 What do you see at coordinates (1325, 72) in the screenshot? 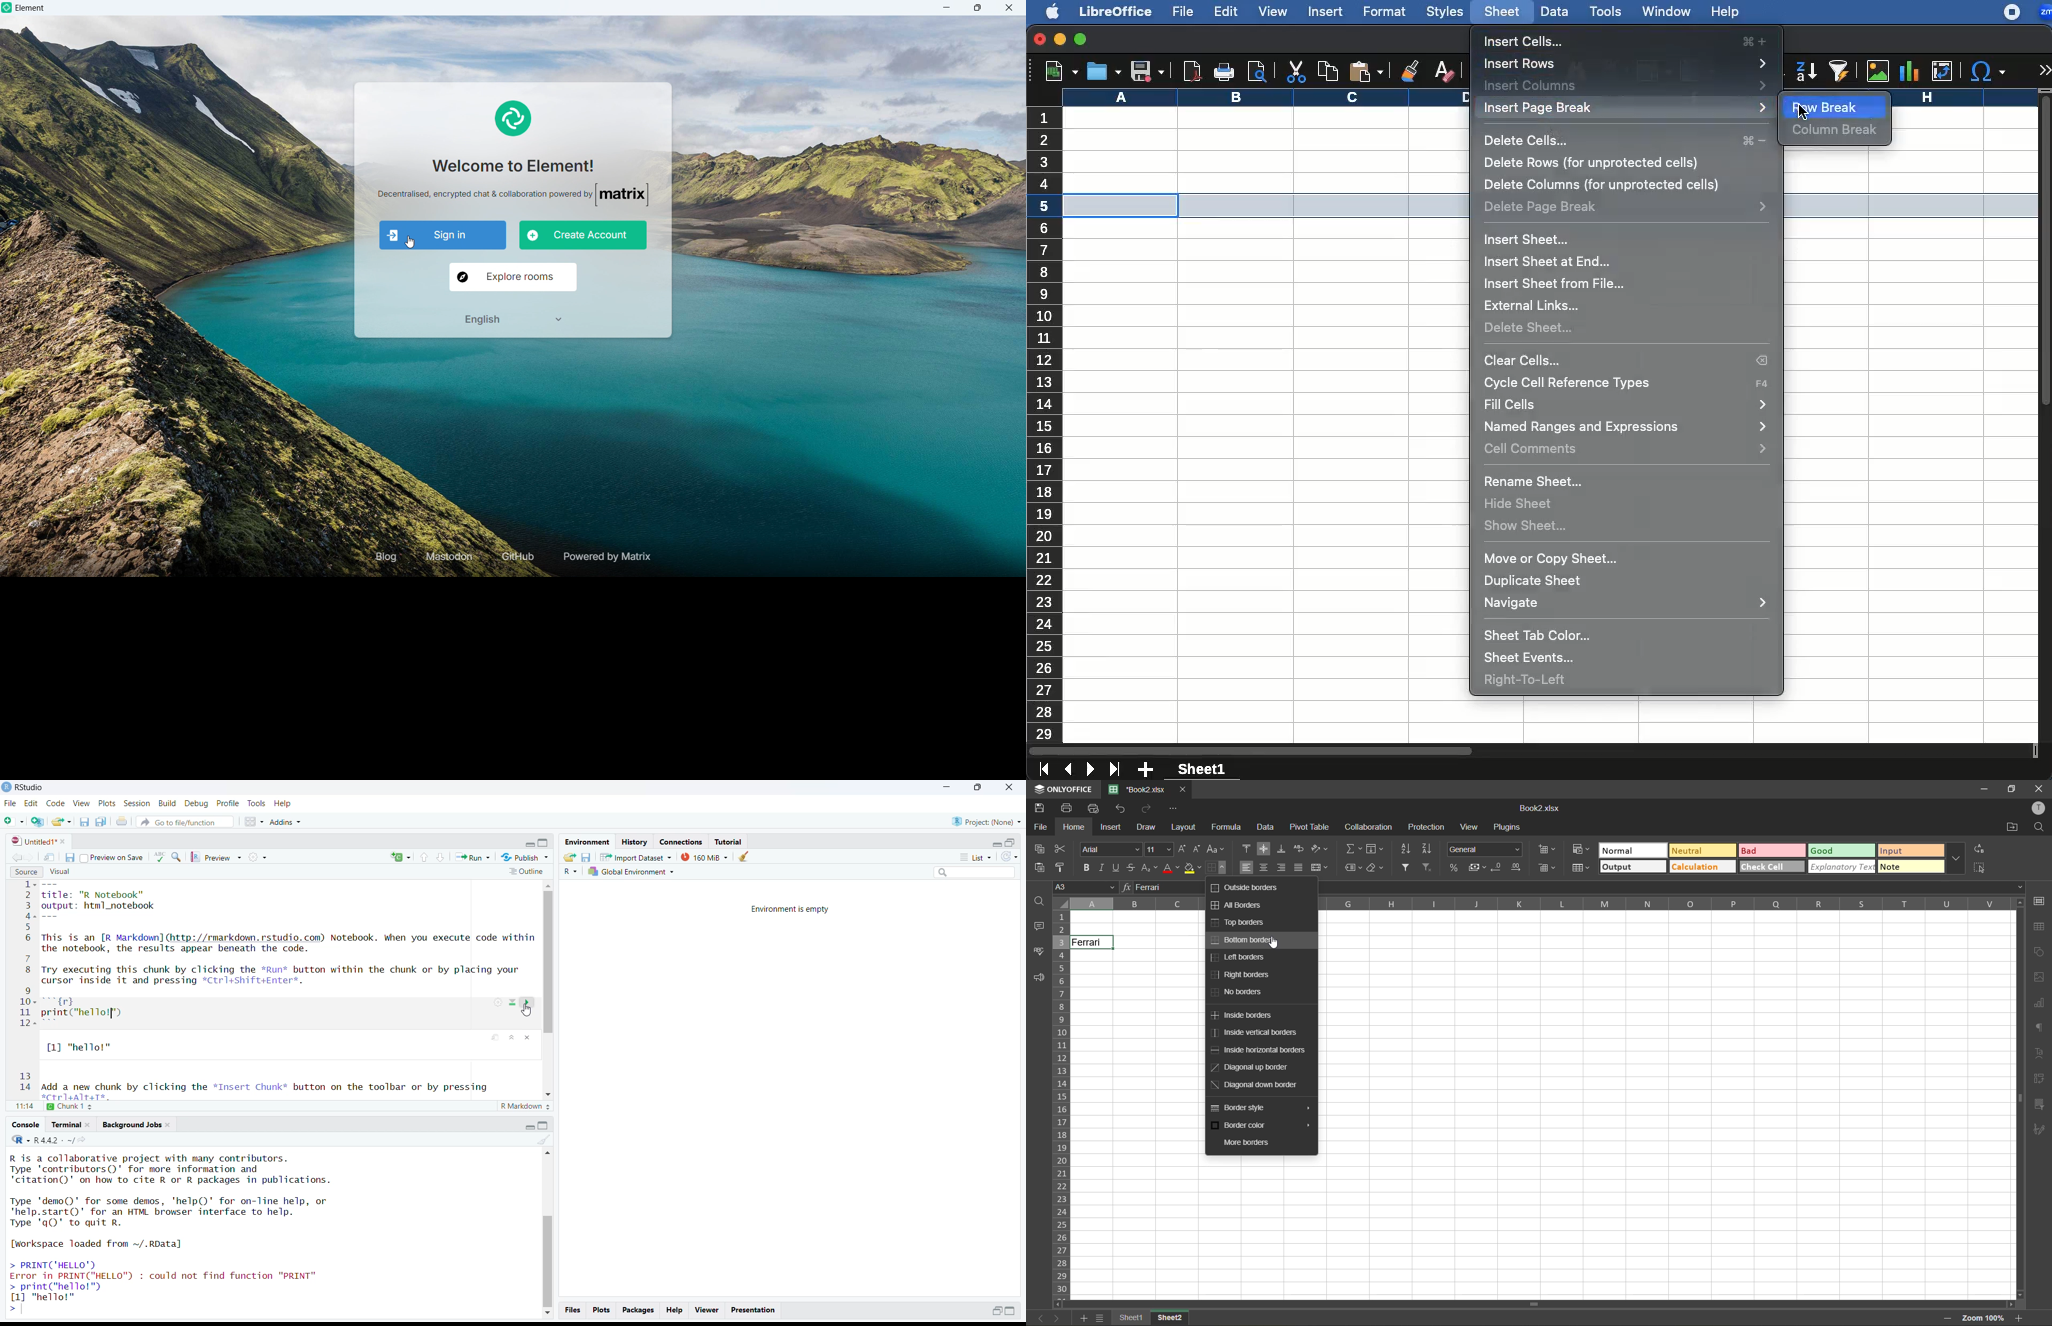
I see `copy` at bounding box center [1325, 72].